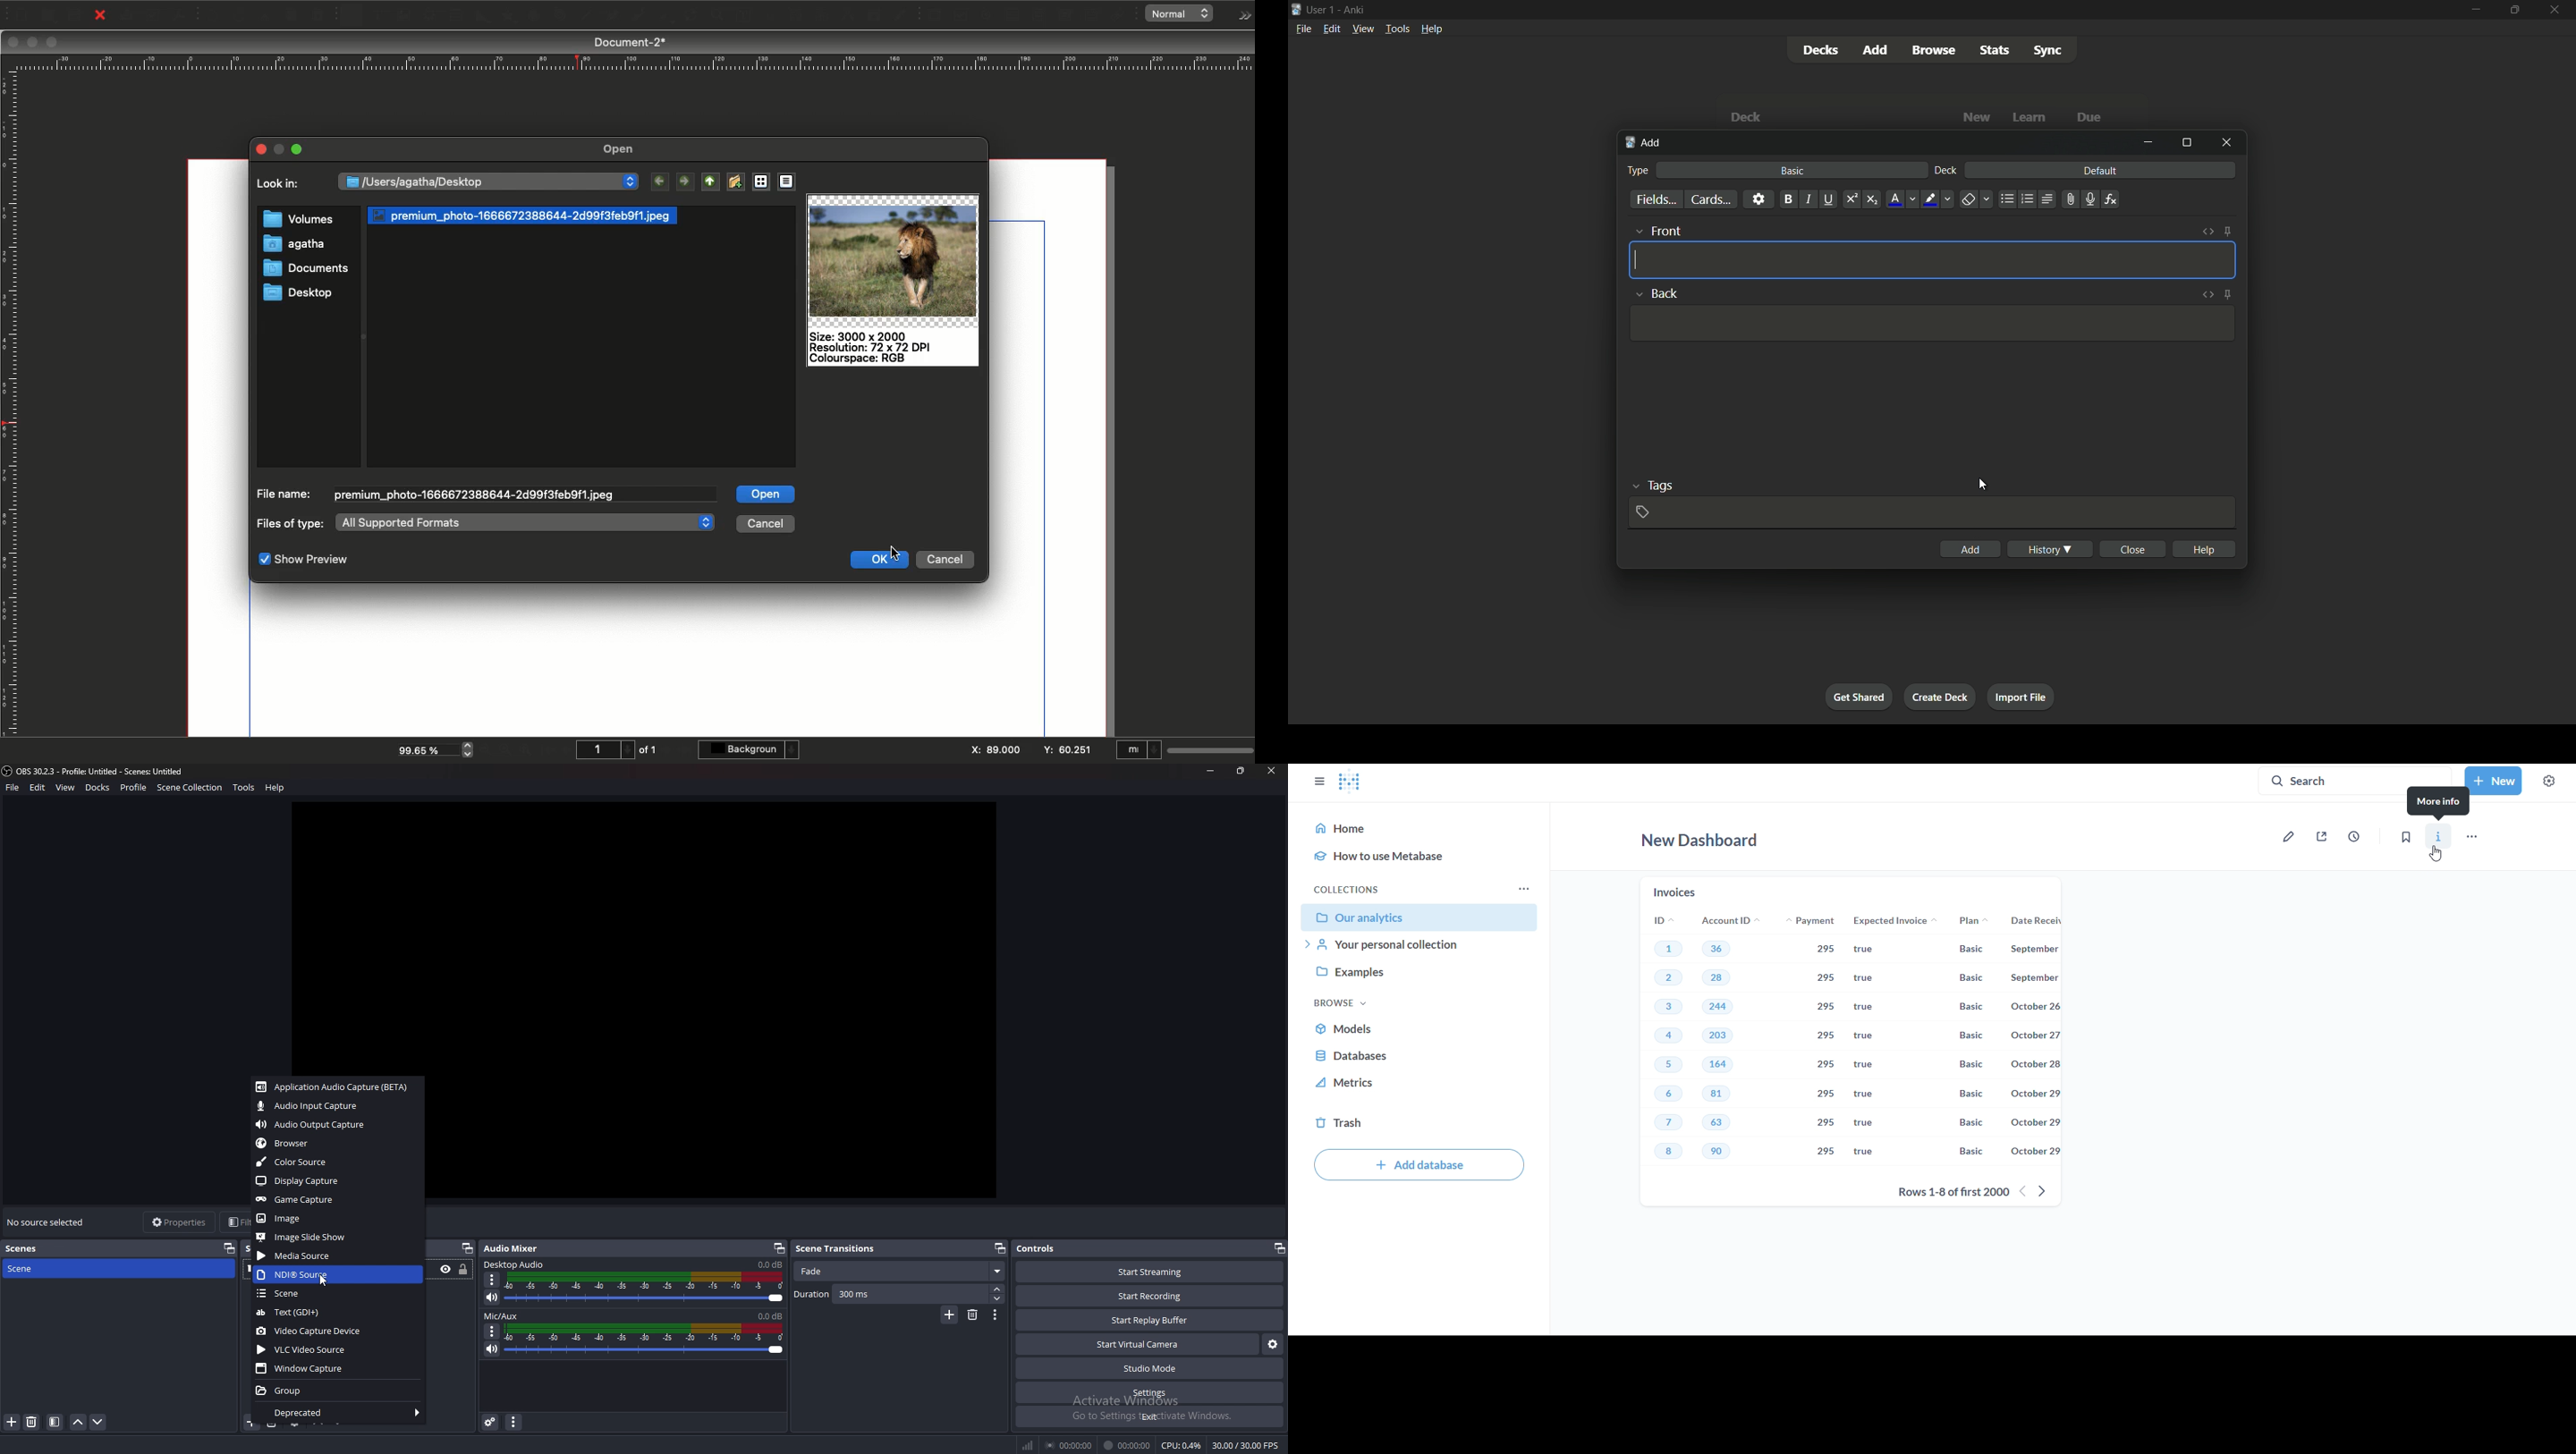  Describe the element at coordinates (39, 787) in the screenshot. I see `edit` at that location.